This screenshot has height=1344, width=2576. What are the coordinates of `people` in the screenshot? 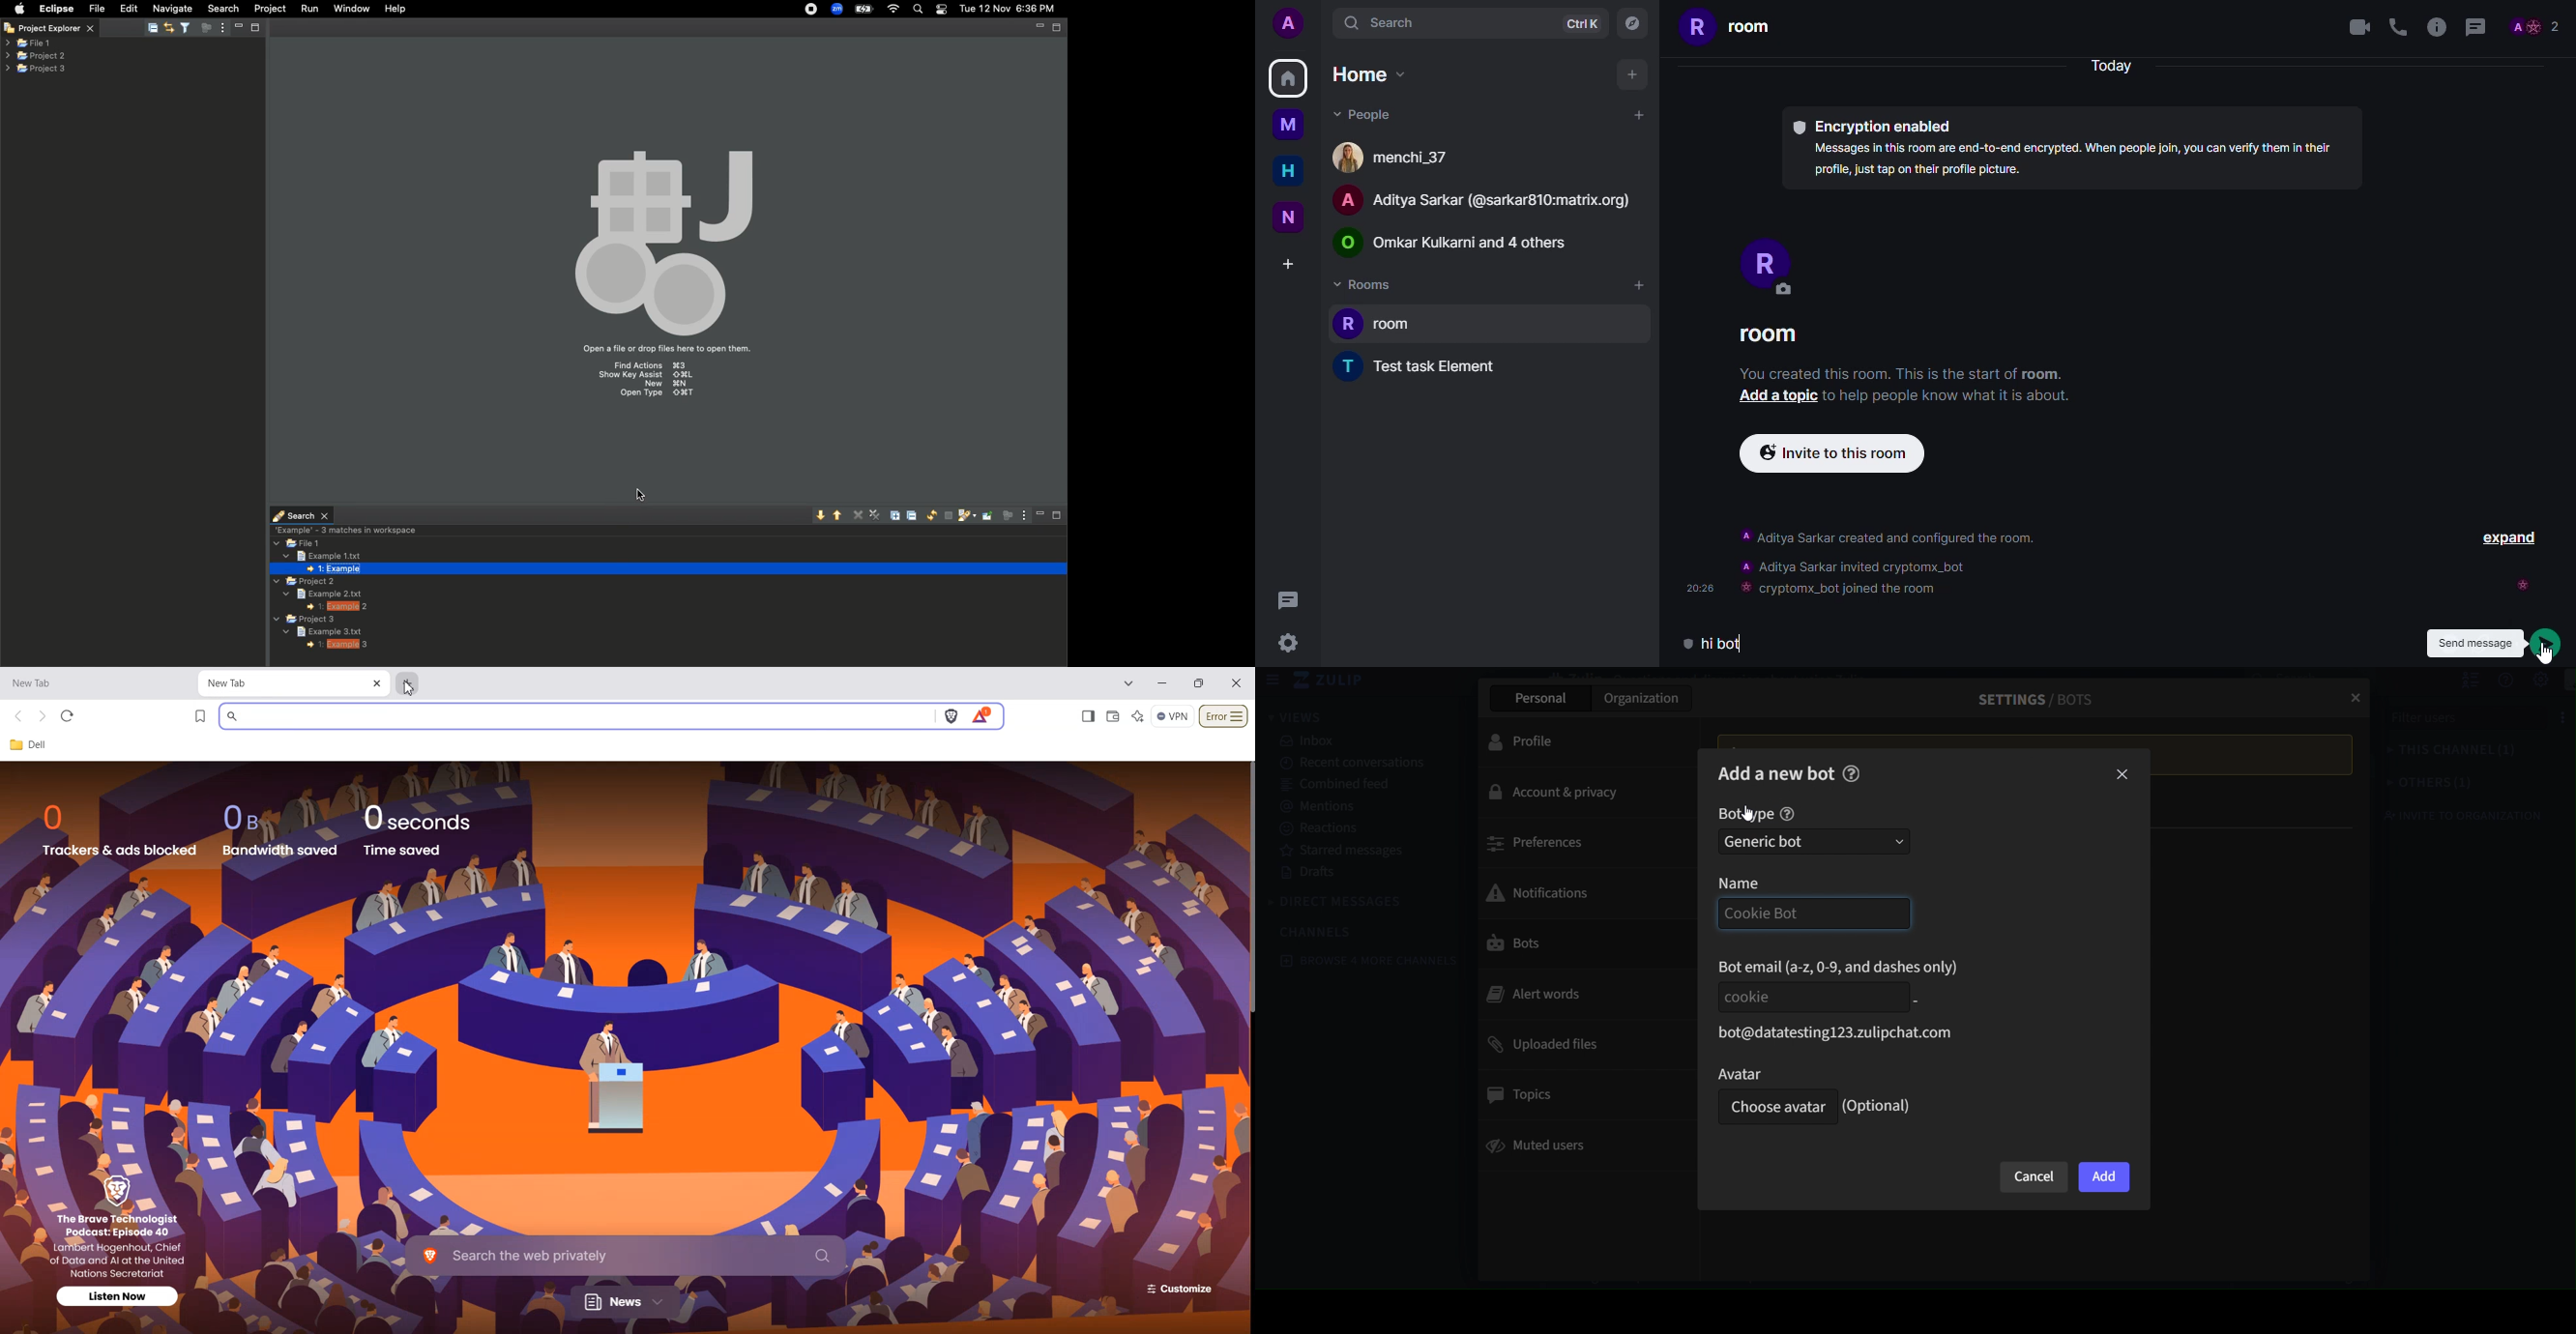 It's located at (1393, 158).